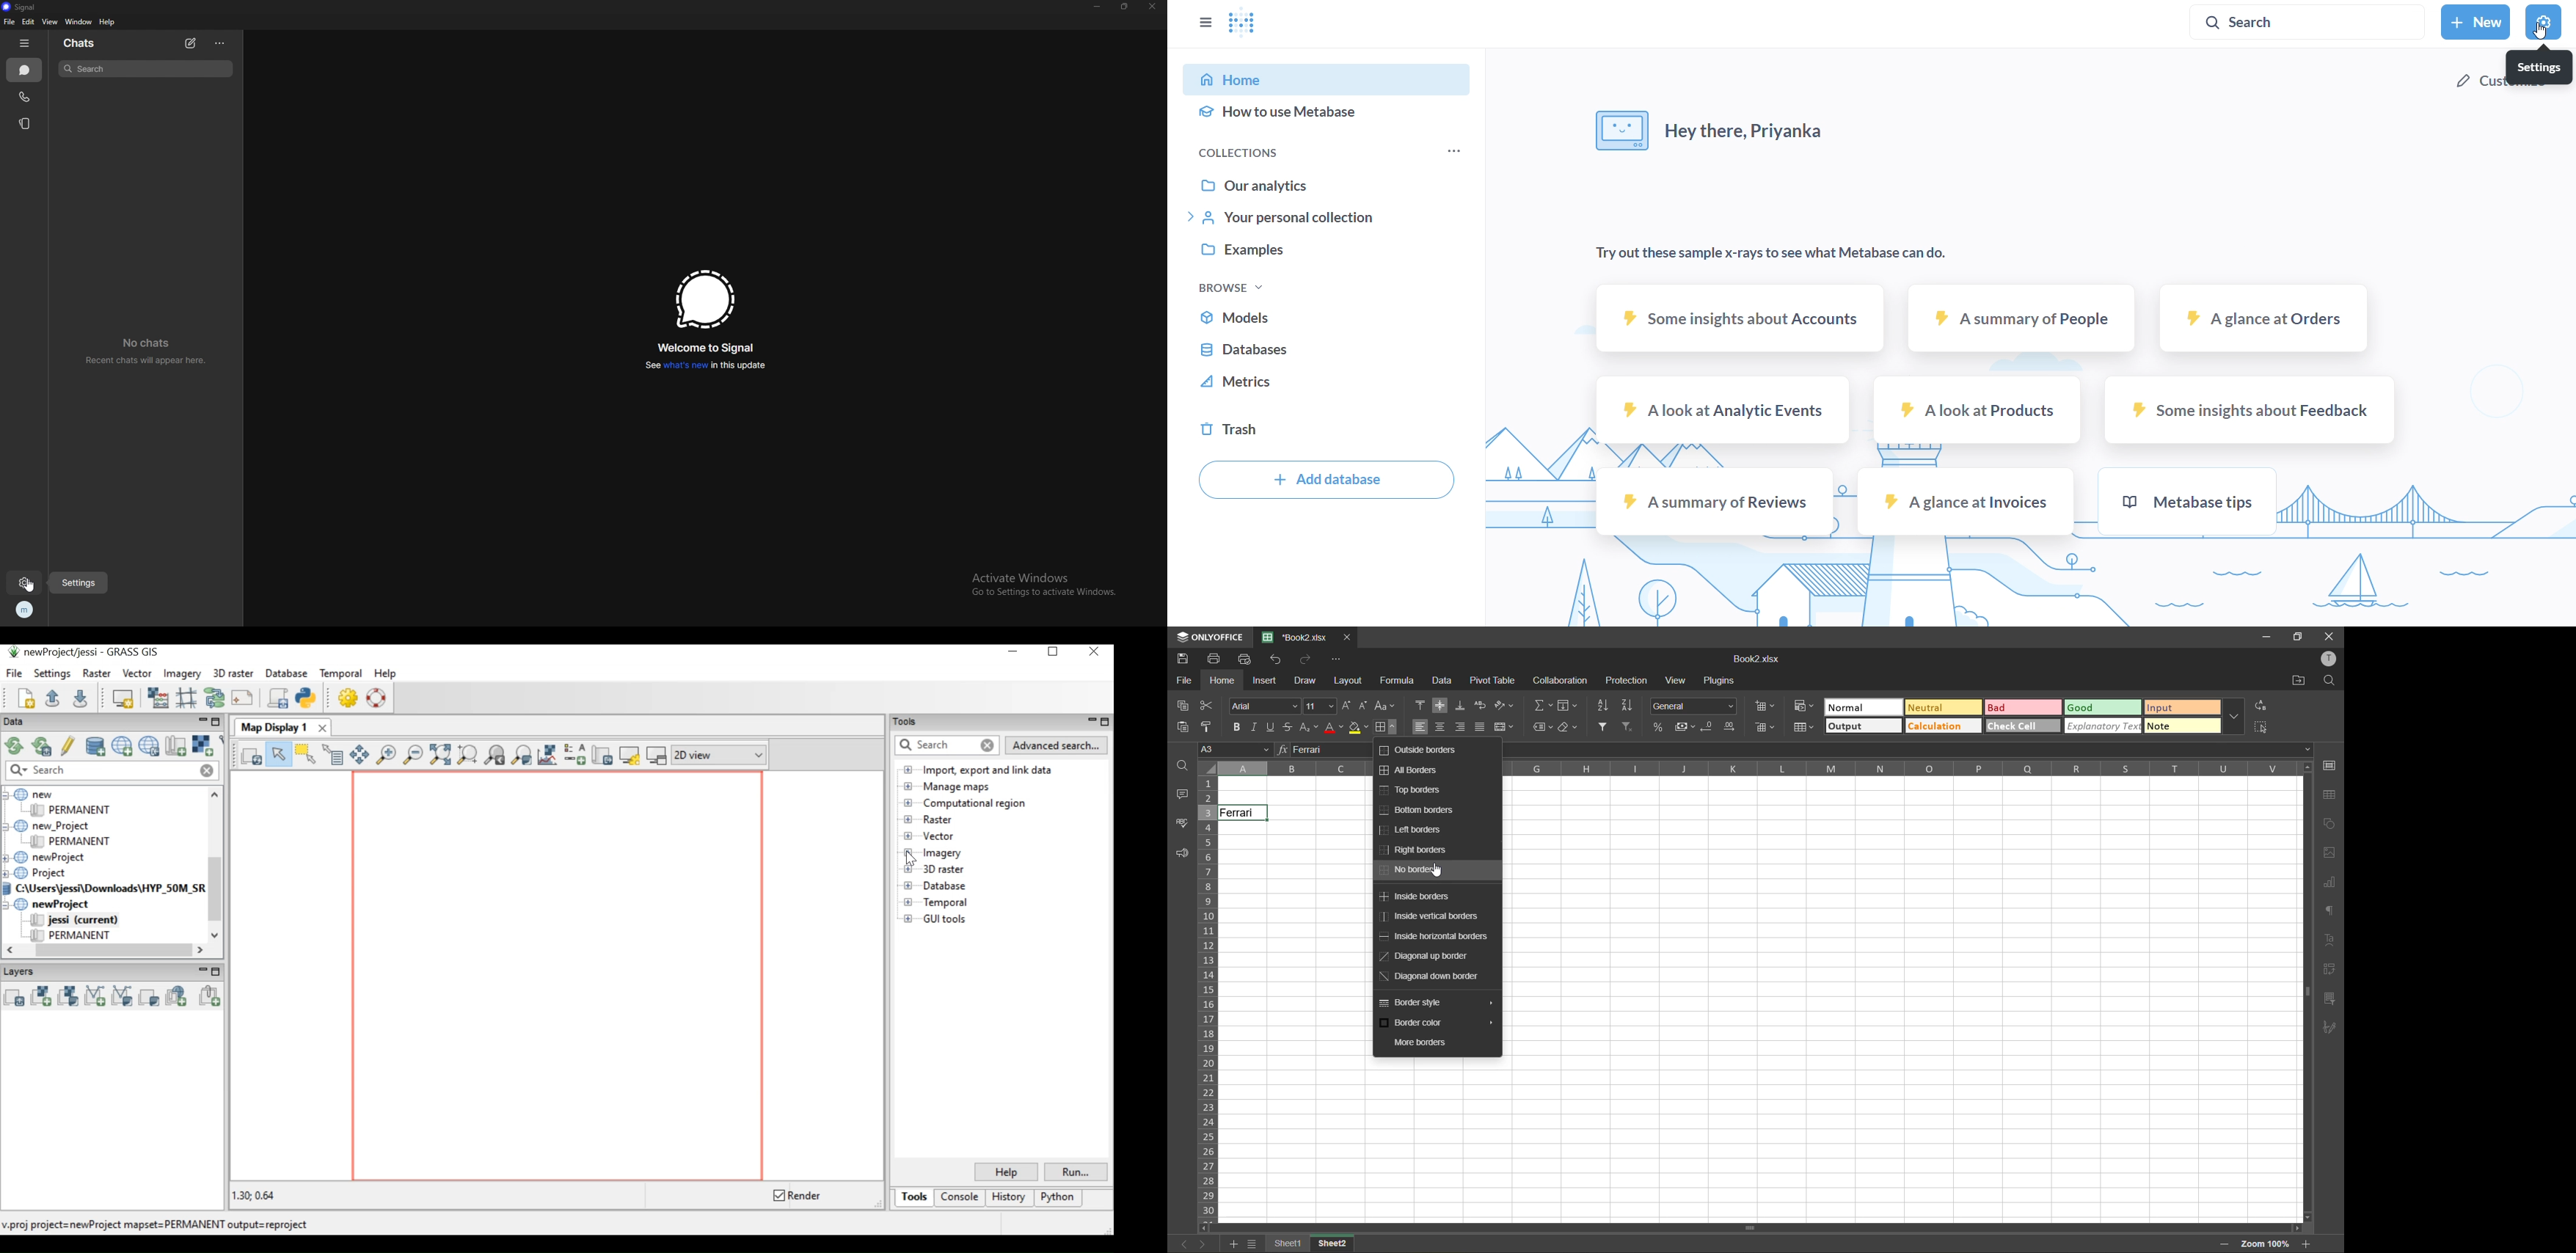 This screenshot has width=2576, height=1260. I want to click on pivot table, so click(1493, 680).